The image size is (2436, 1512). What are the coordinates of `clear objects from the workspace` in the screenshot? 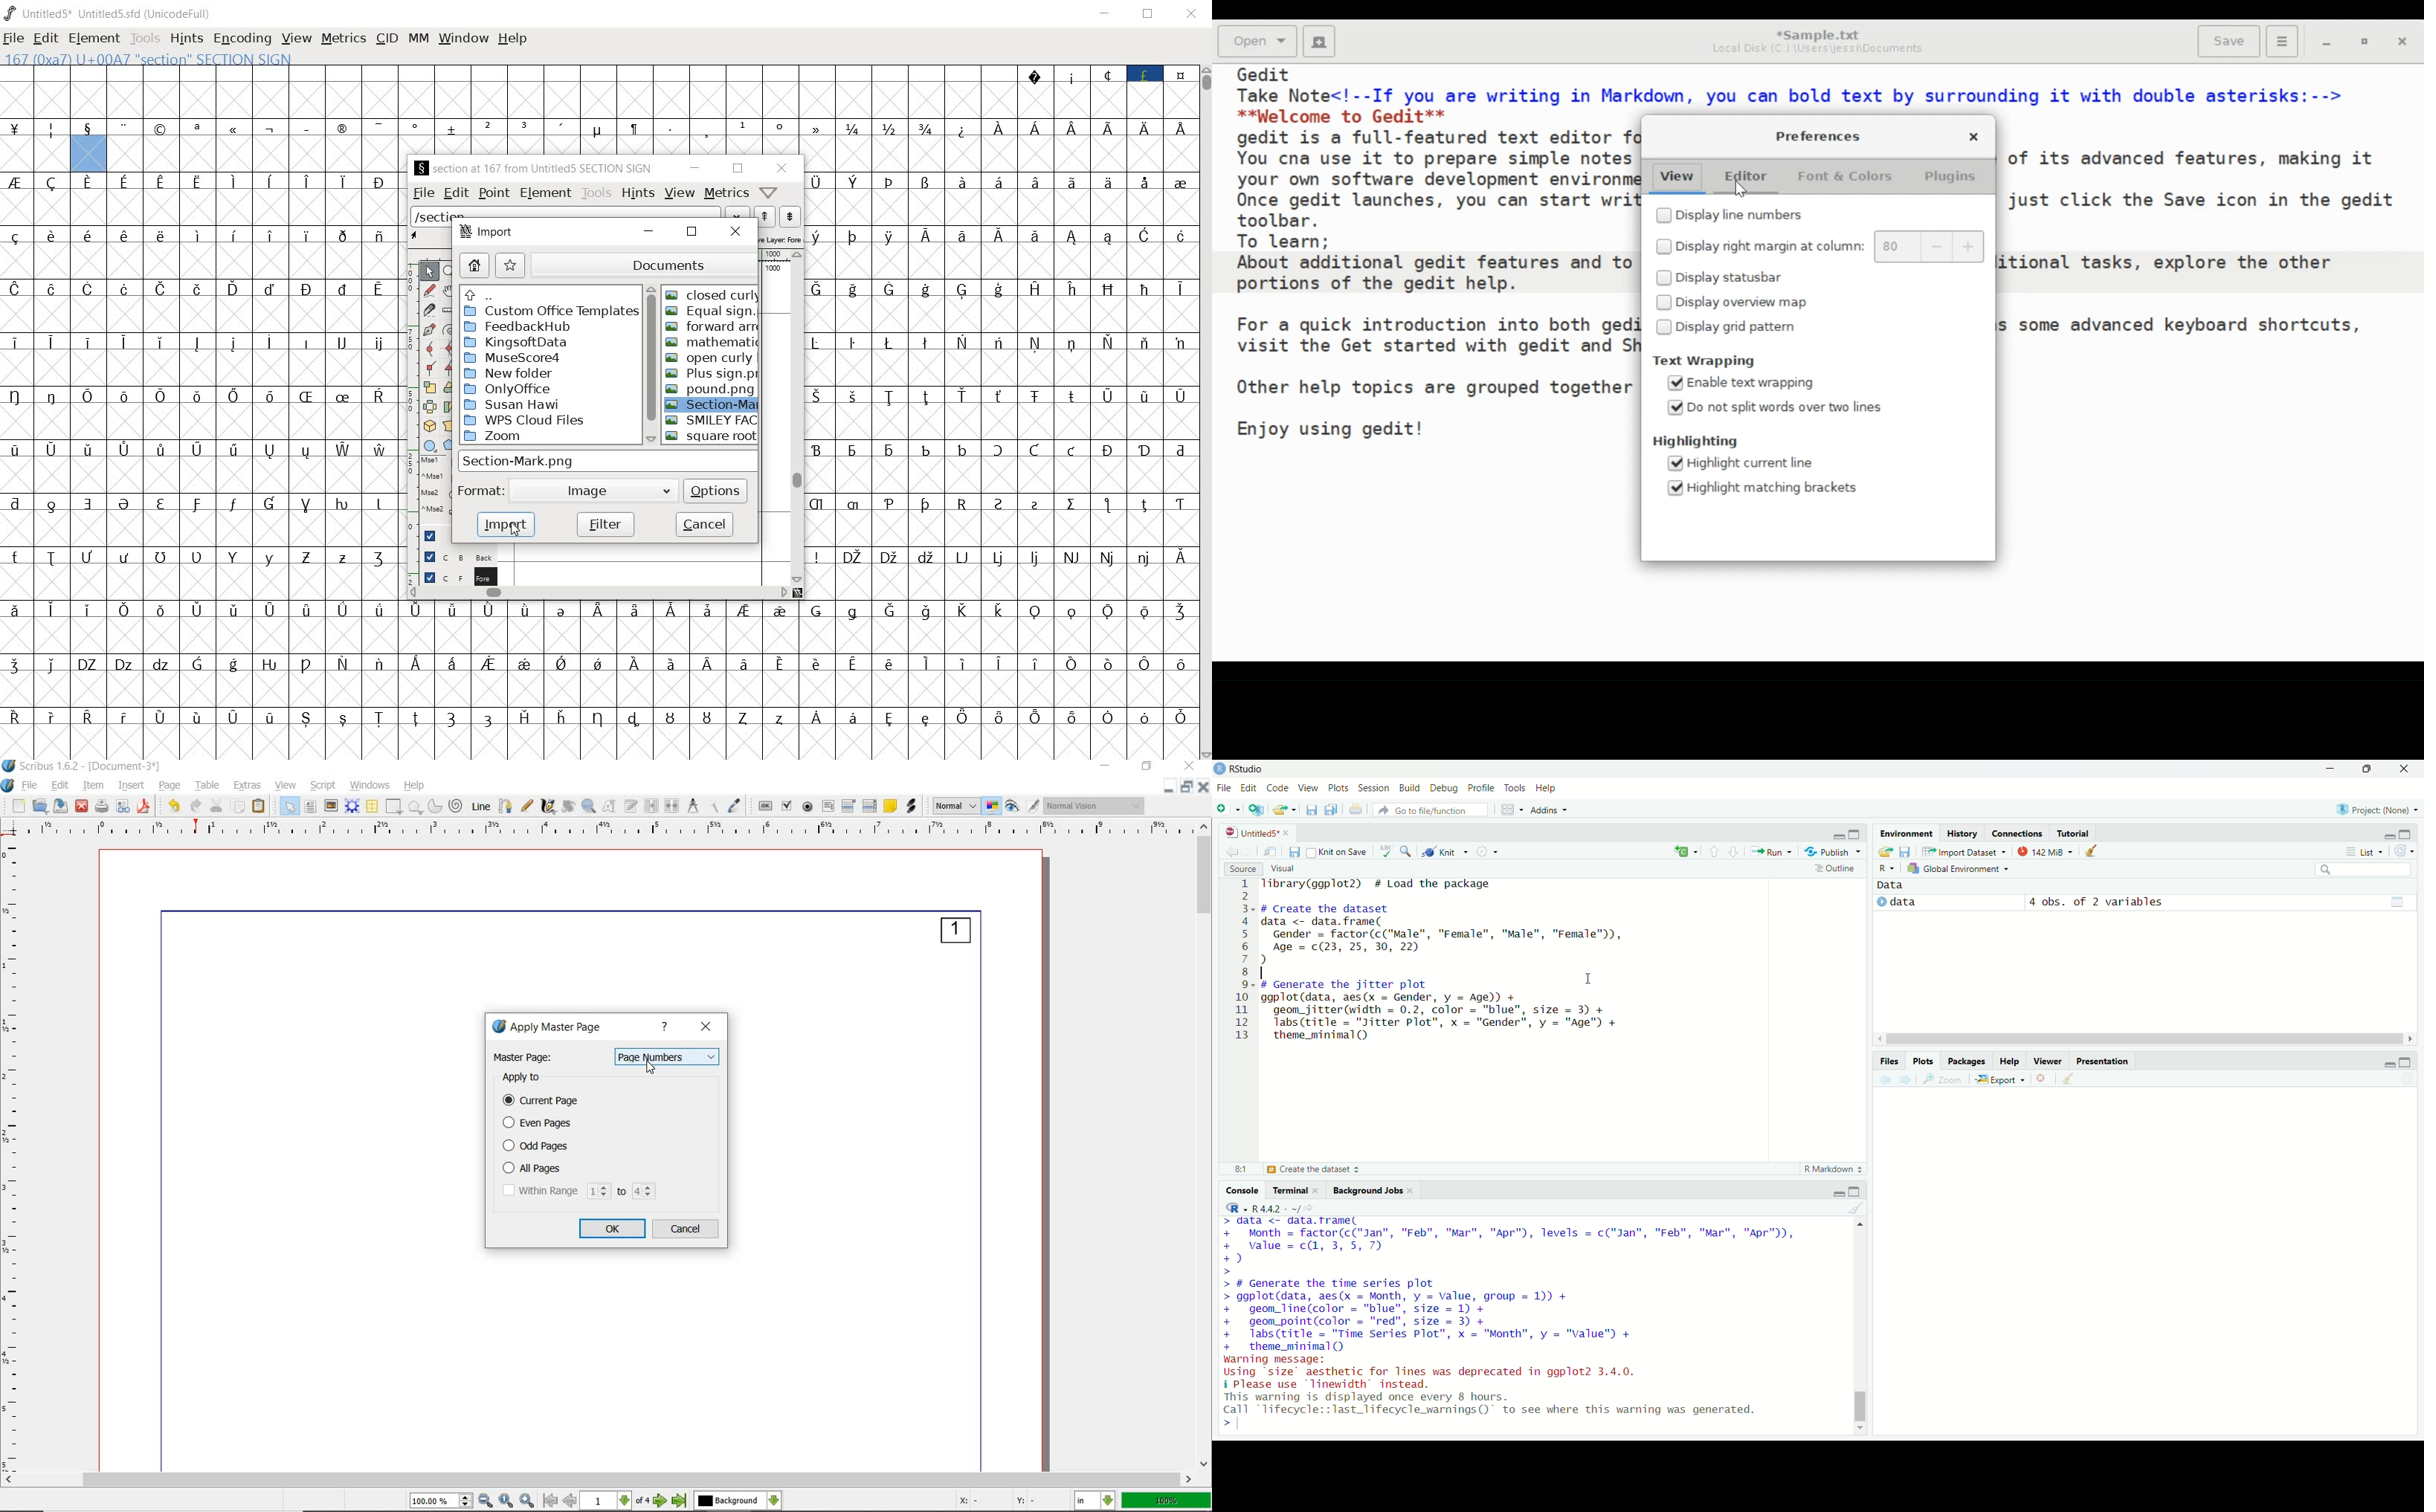 It's located at (2096, 851).